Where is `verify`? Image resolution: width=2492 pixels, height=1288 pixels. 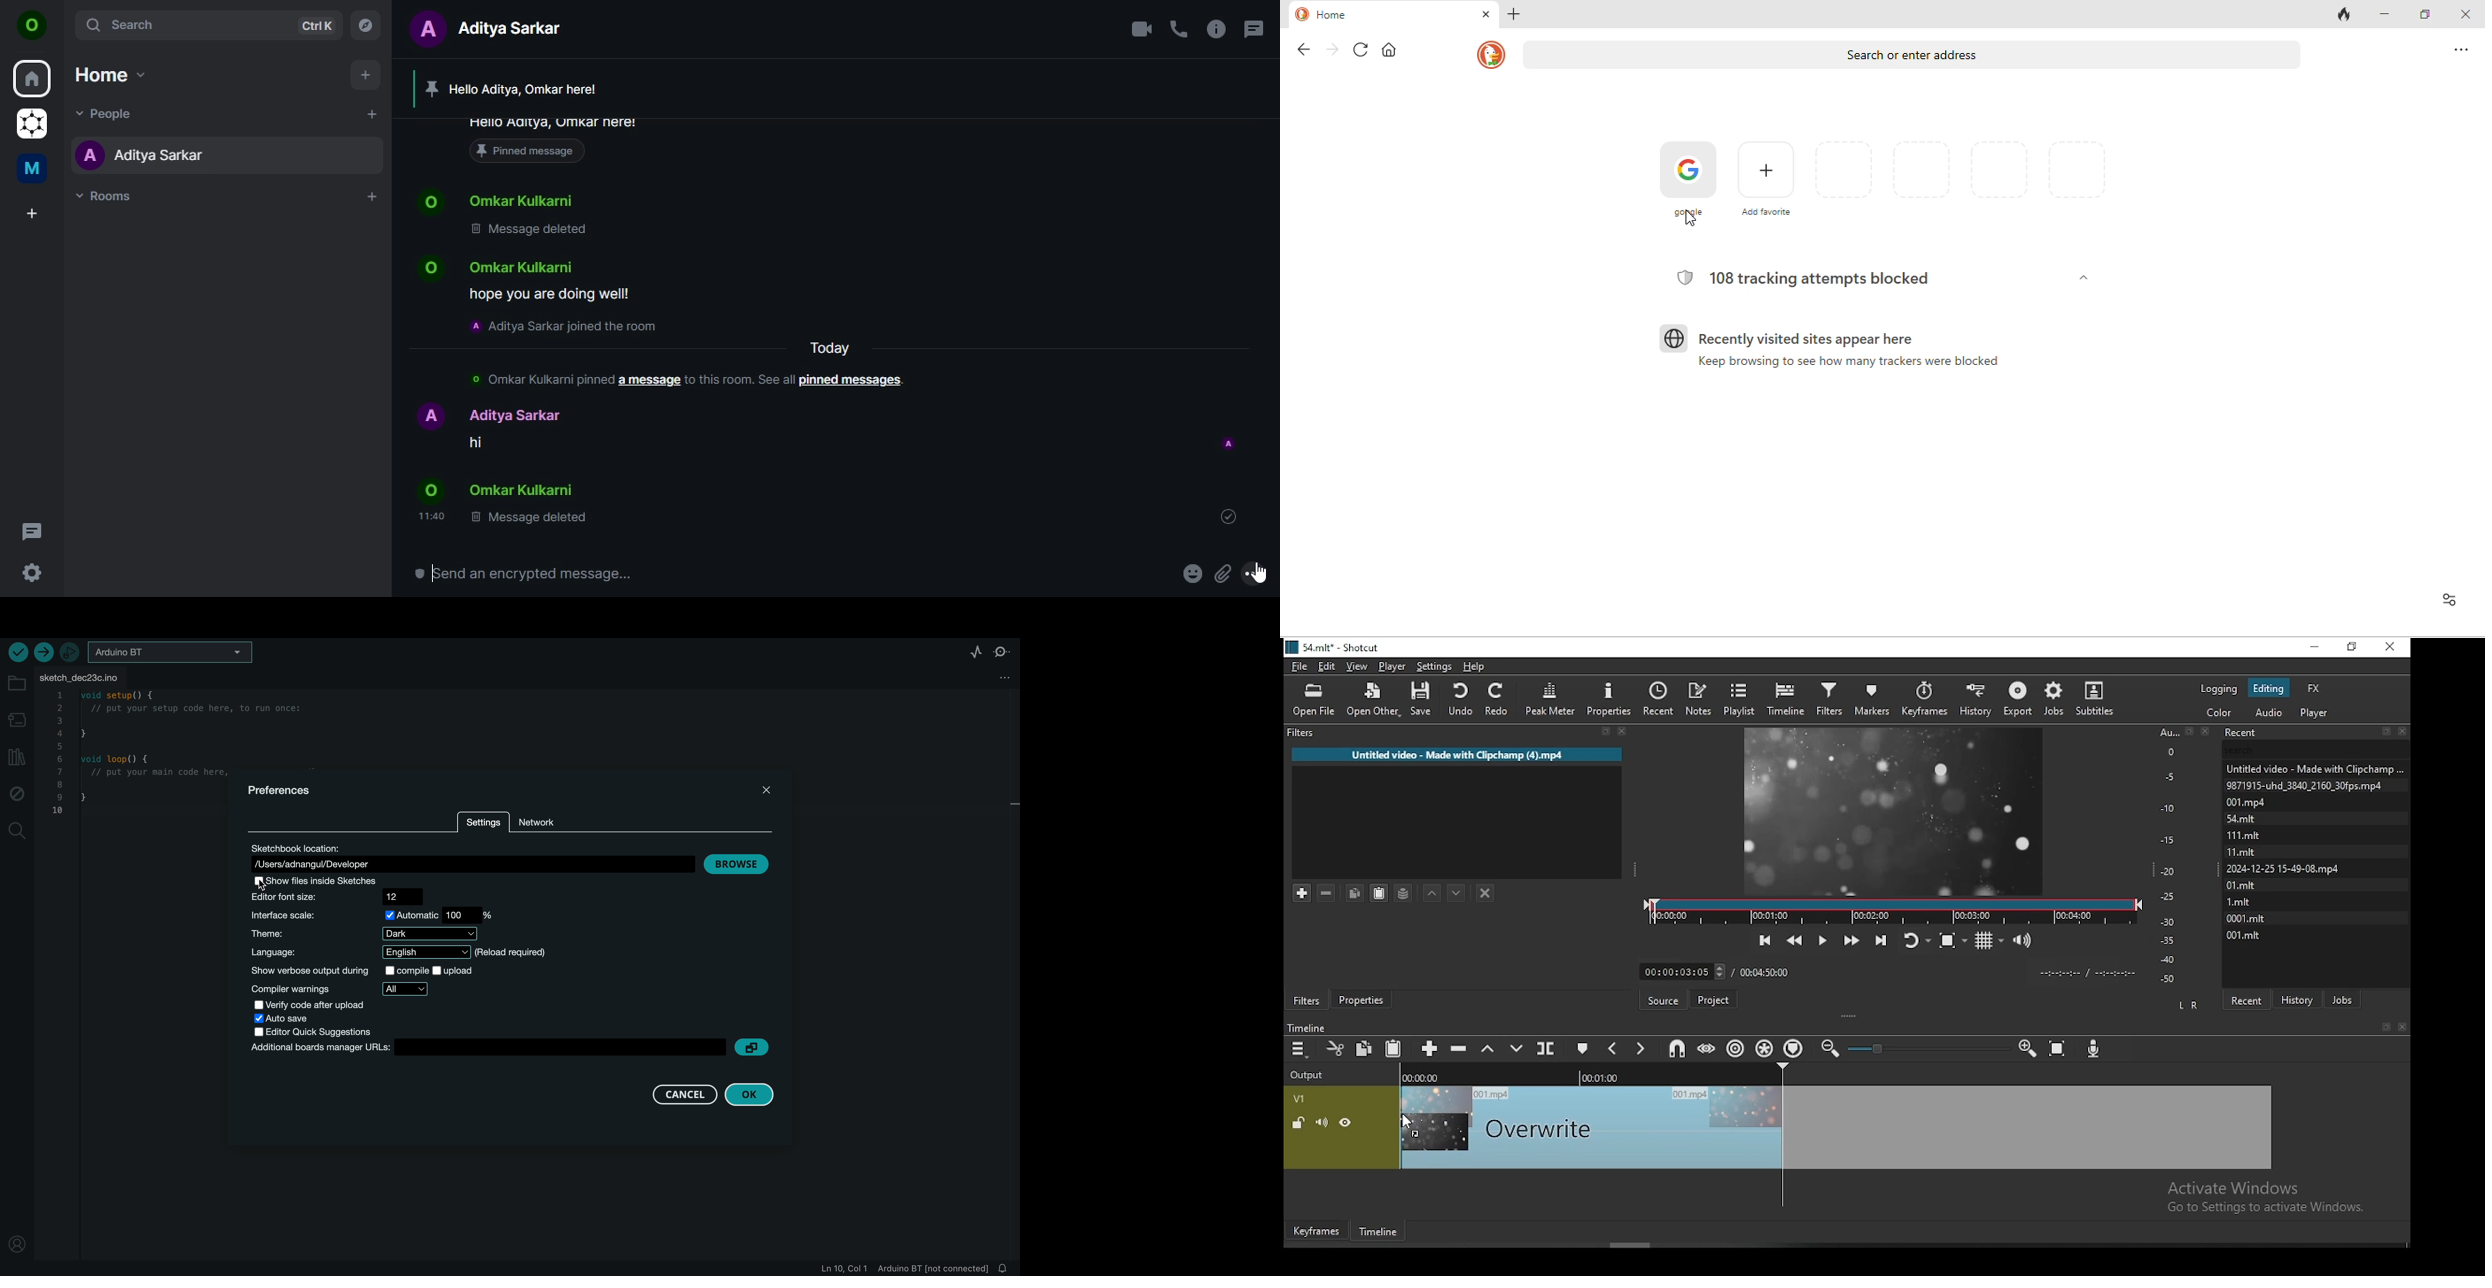 verify is located at coordinates (17, 652).